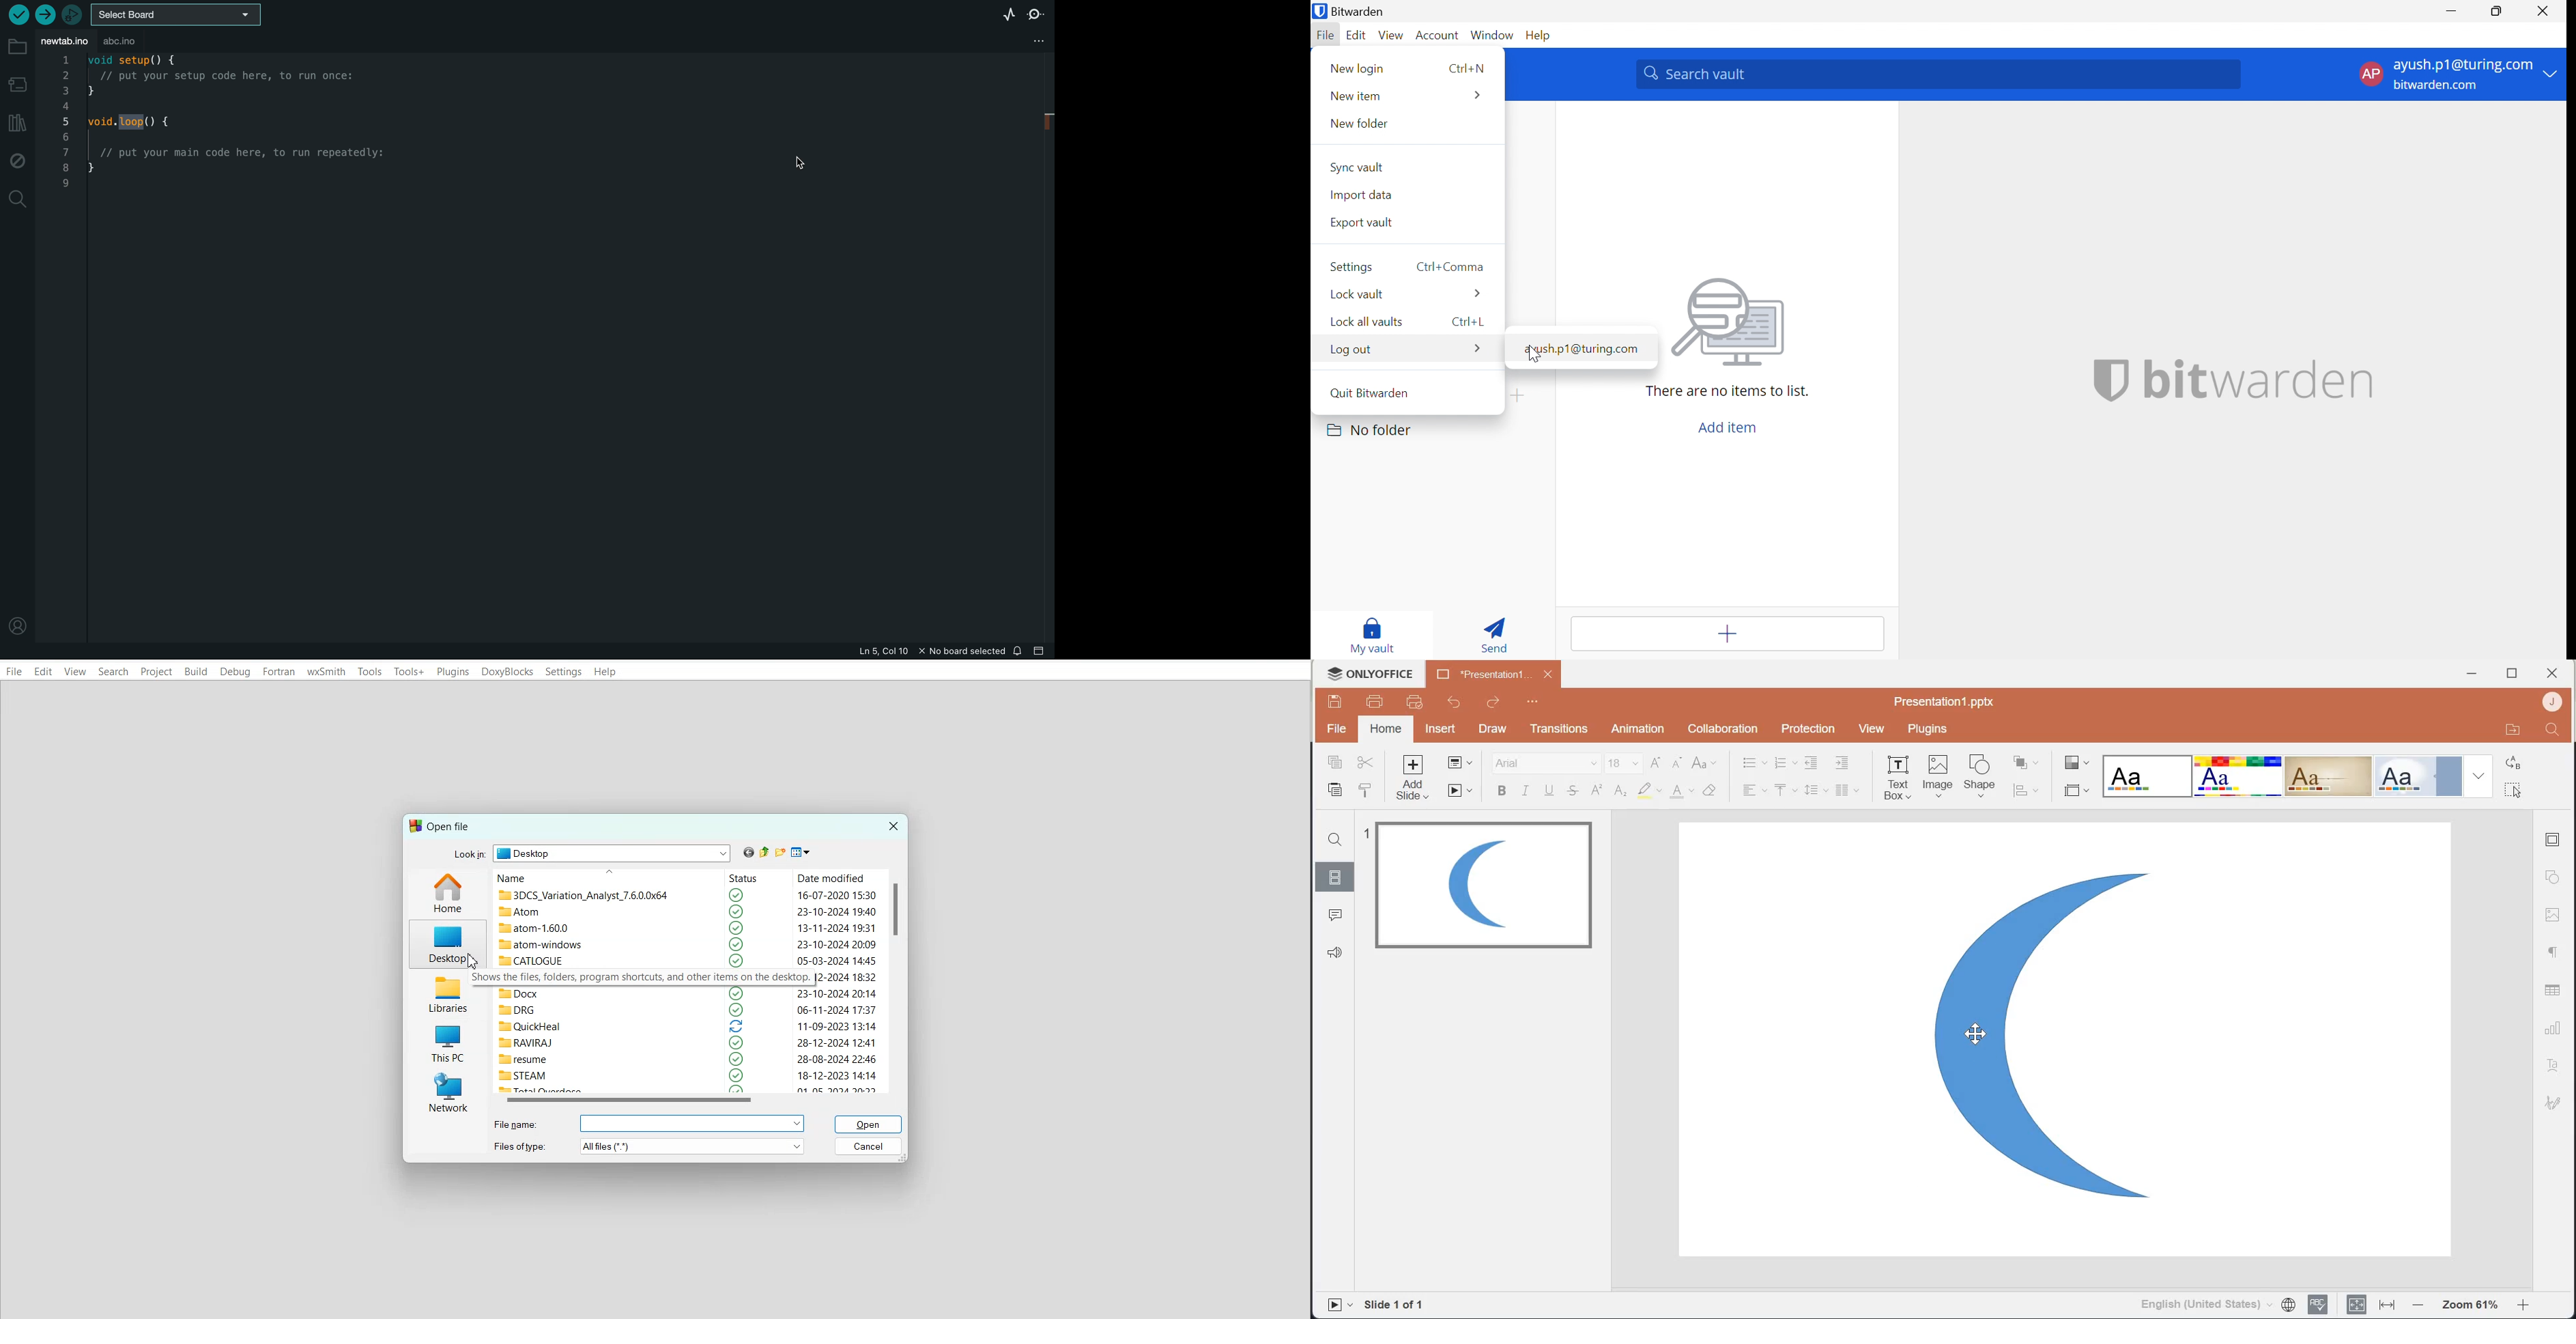 The width and height of the screenshot is (2576, 1344). Describe the element at coordinates (1945, 701) in the screenshot. I see `Presentation1.pptx` at that location.